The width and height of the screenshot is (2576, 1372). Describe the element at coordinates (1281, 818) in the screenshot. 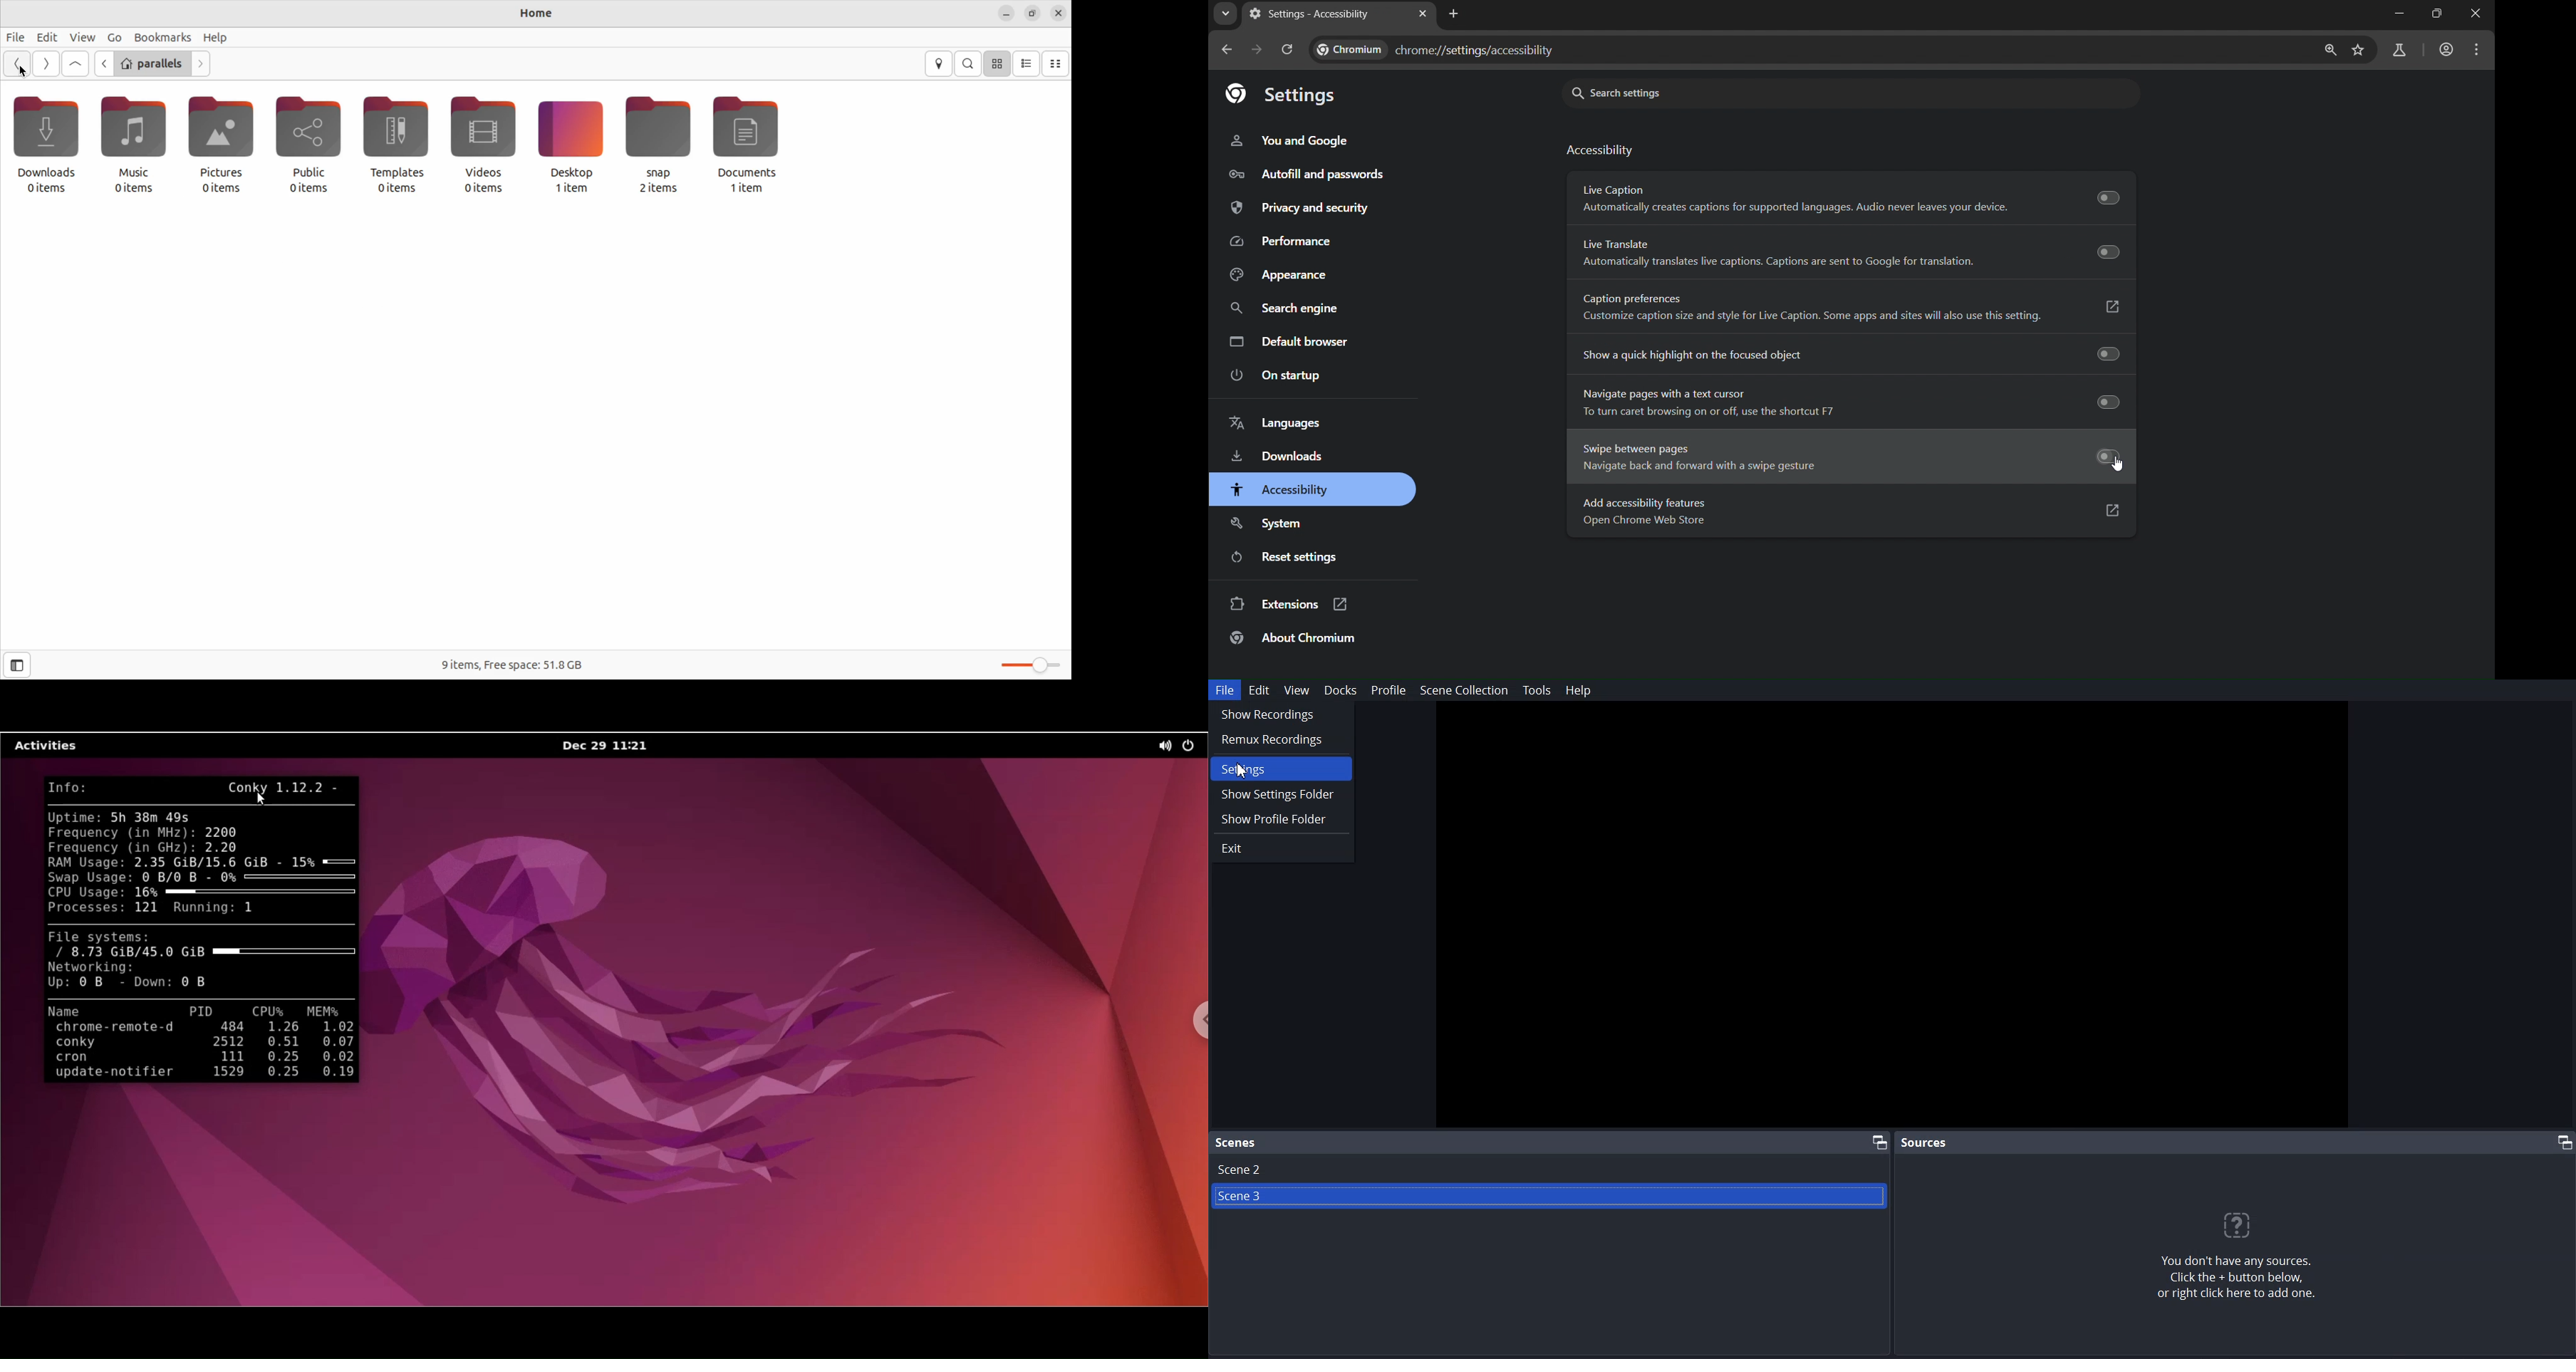

I see `Show Profile Folder` at that location.